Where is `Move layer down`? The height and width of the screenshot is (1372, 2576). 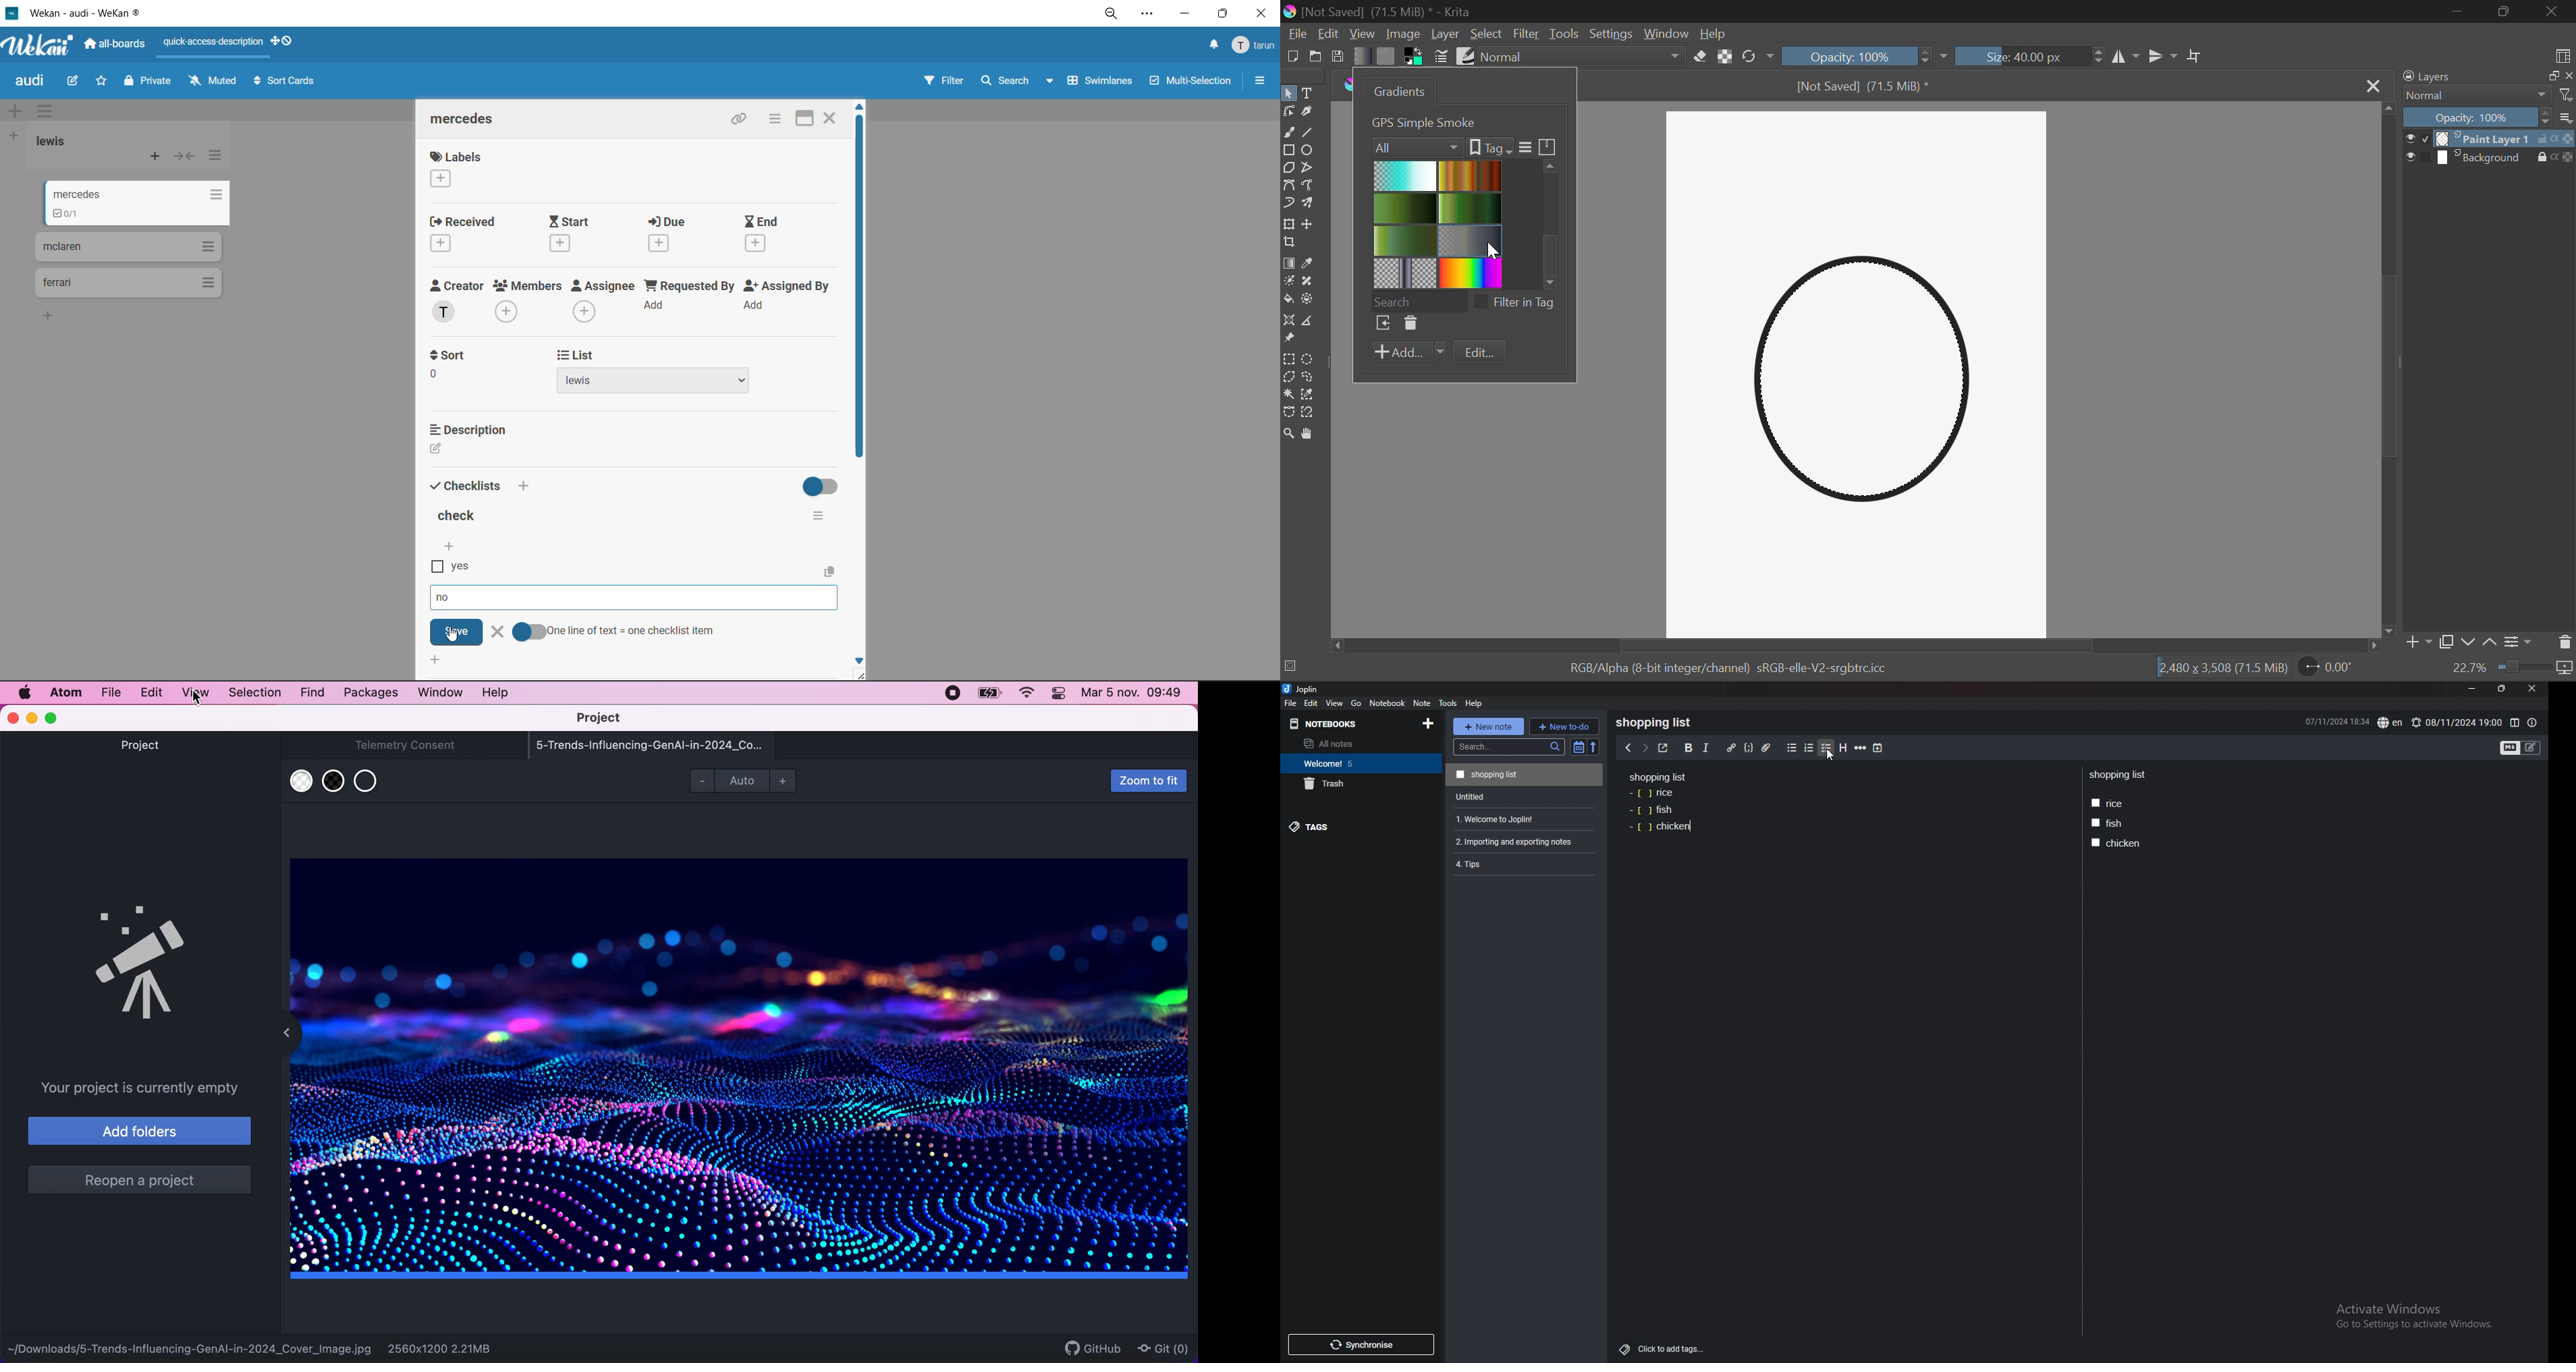
Move layer down is located at coordinates (2469, 644).